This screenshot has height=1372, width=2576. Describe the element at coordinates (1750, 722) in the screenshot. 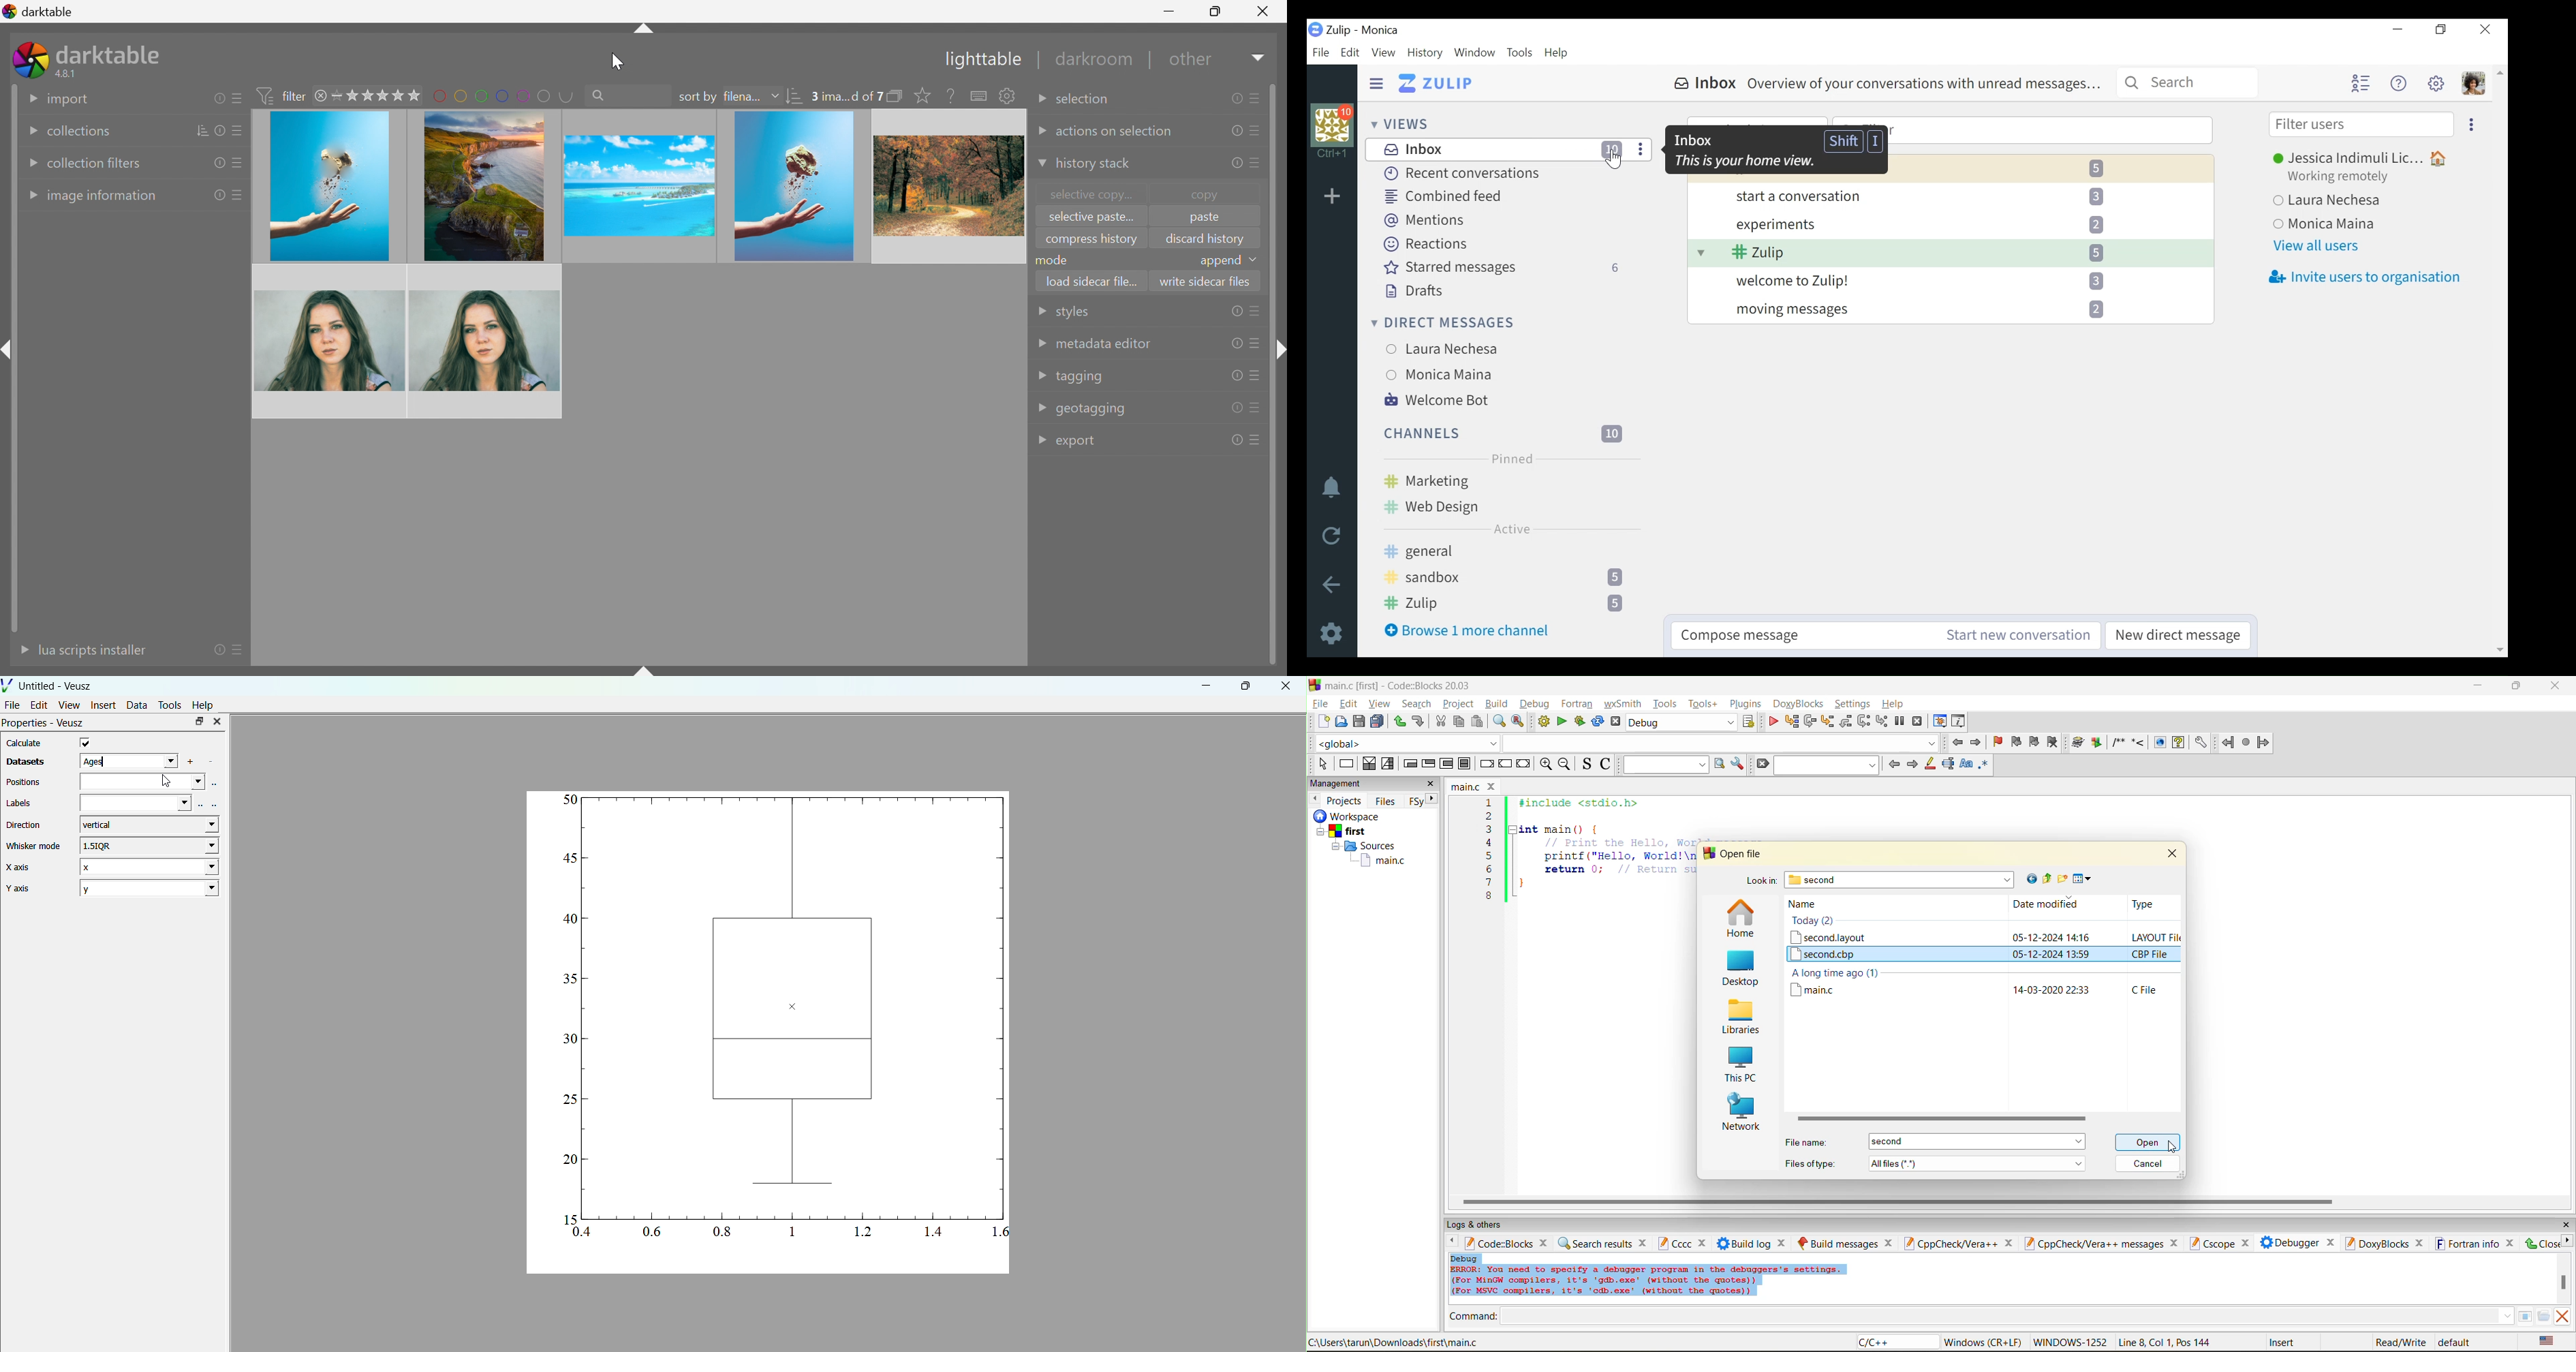

I see `show the select target dialog` at that location.